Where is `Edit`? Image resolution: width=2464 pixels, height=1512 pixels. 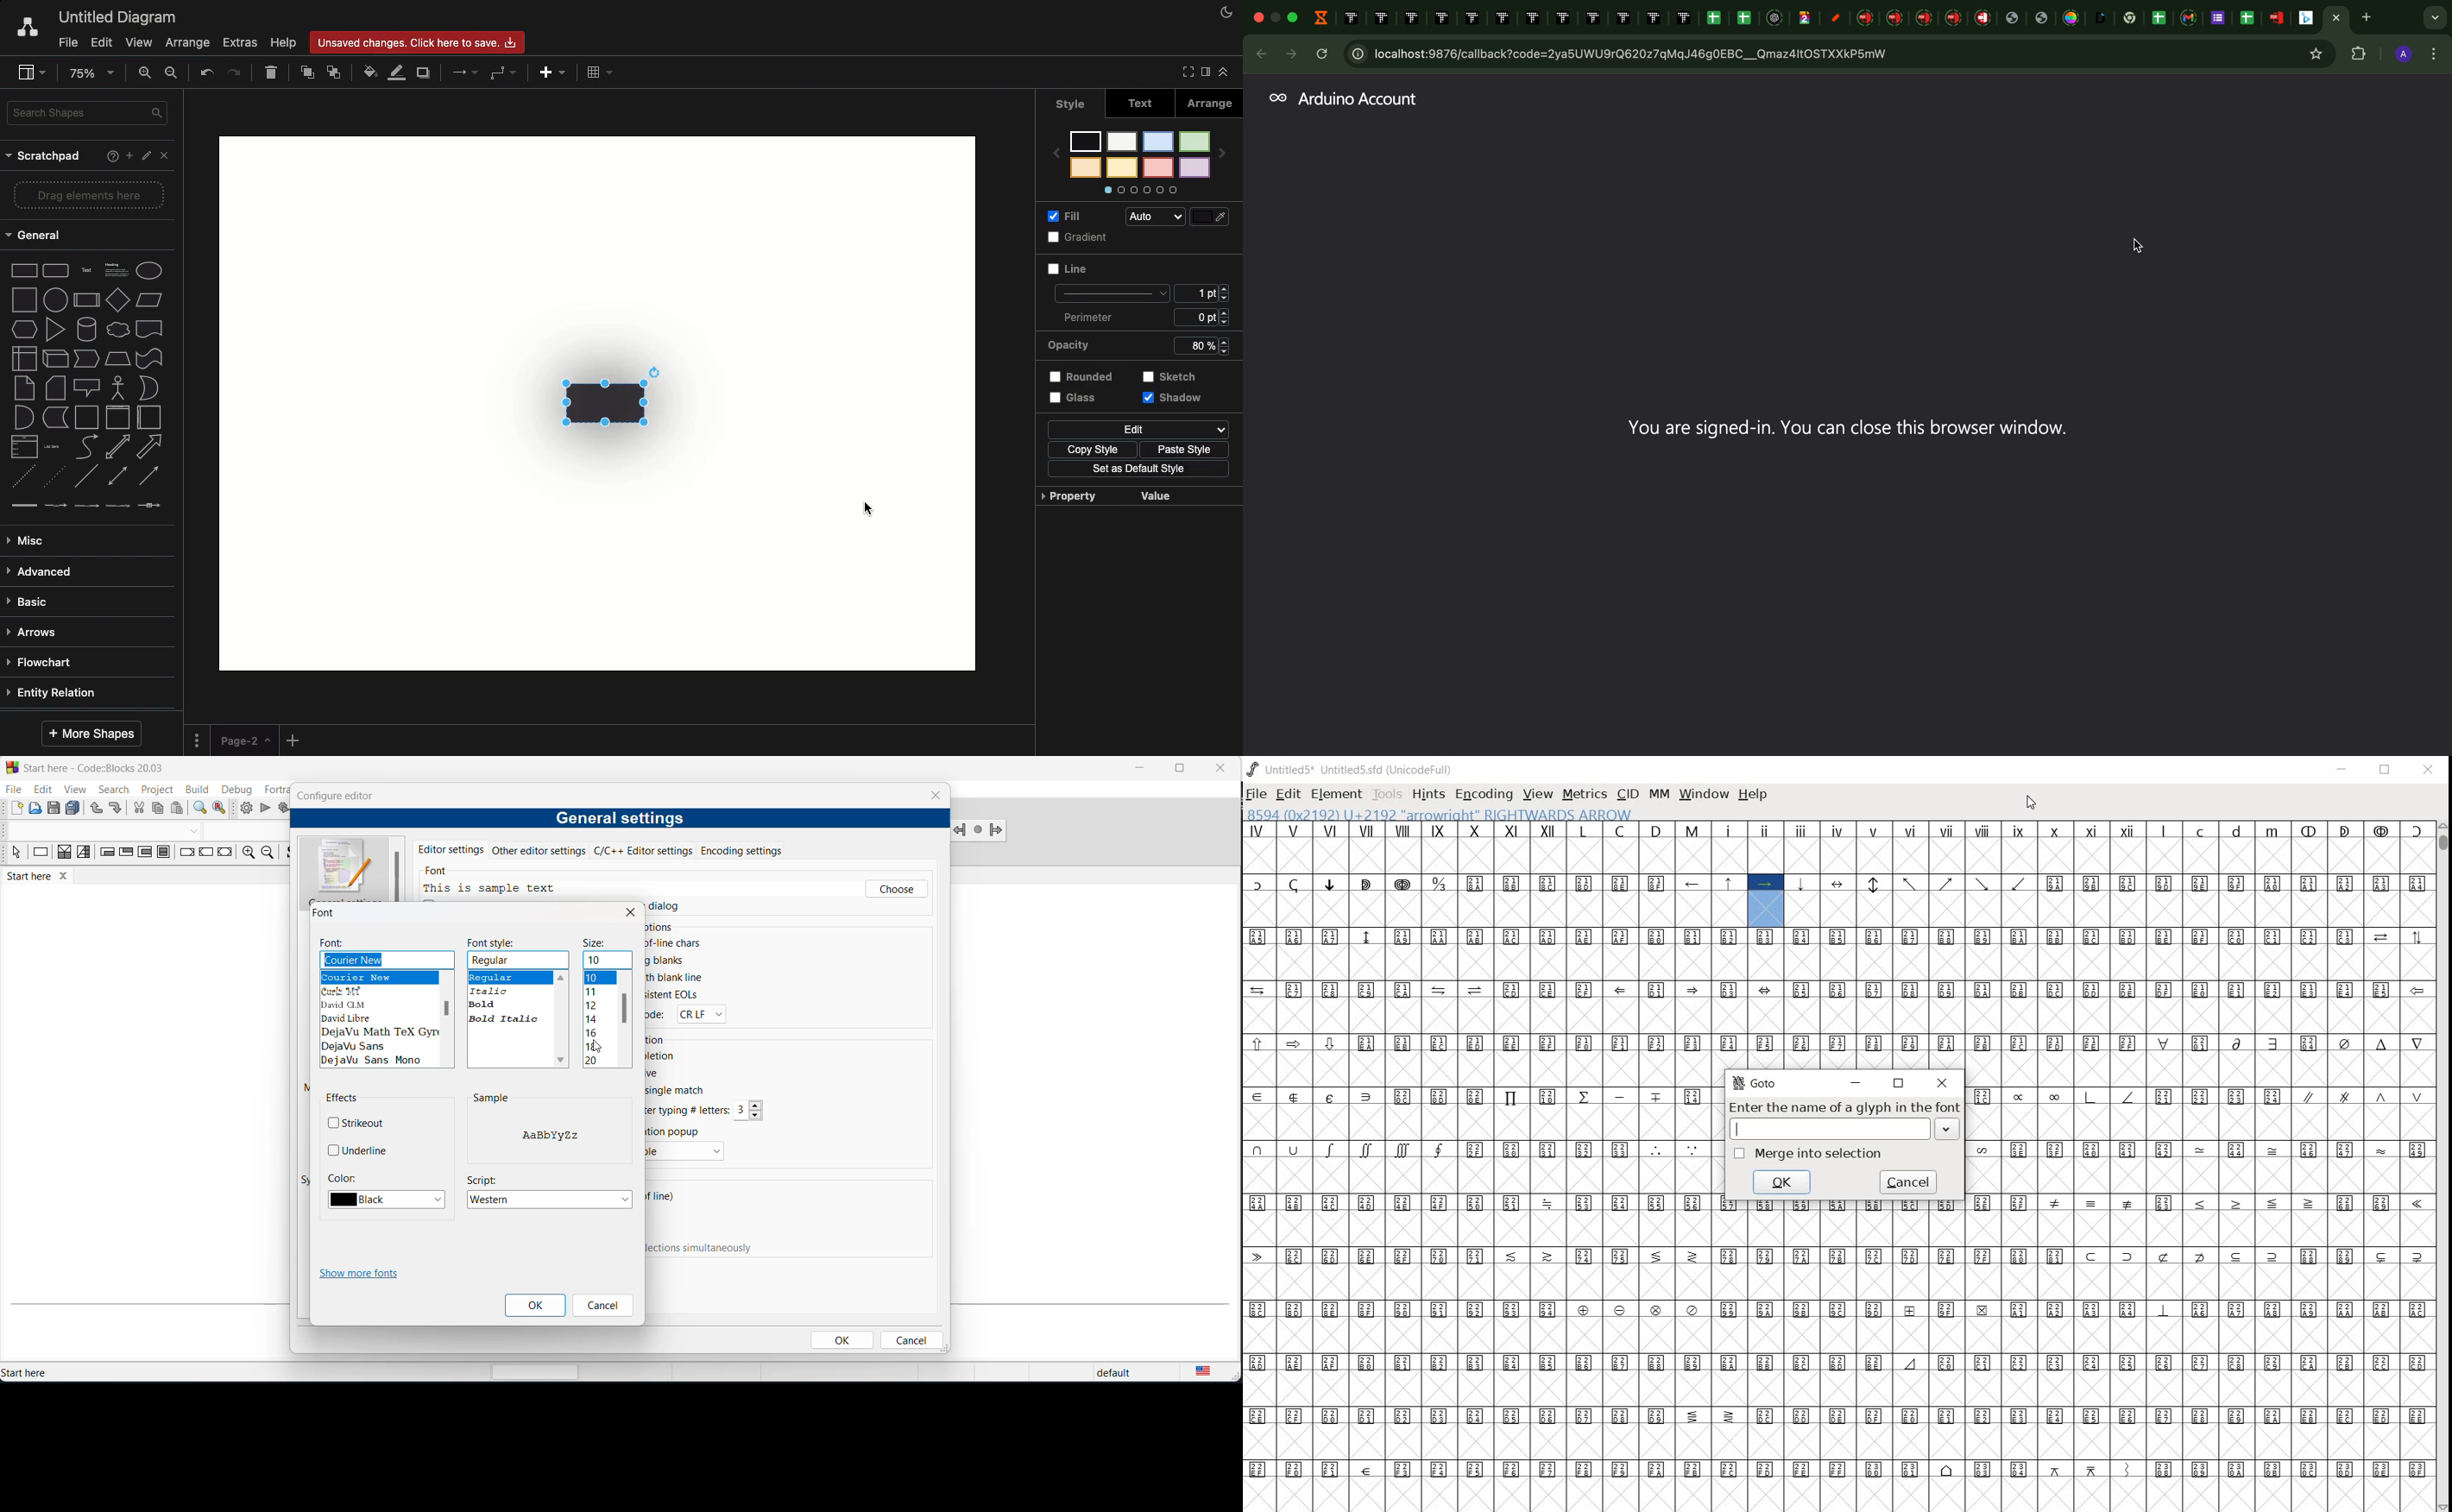
Edit is located at coordinates (1140, 428).